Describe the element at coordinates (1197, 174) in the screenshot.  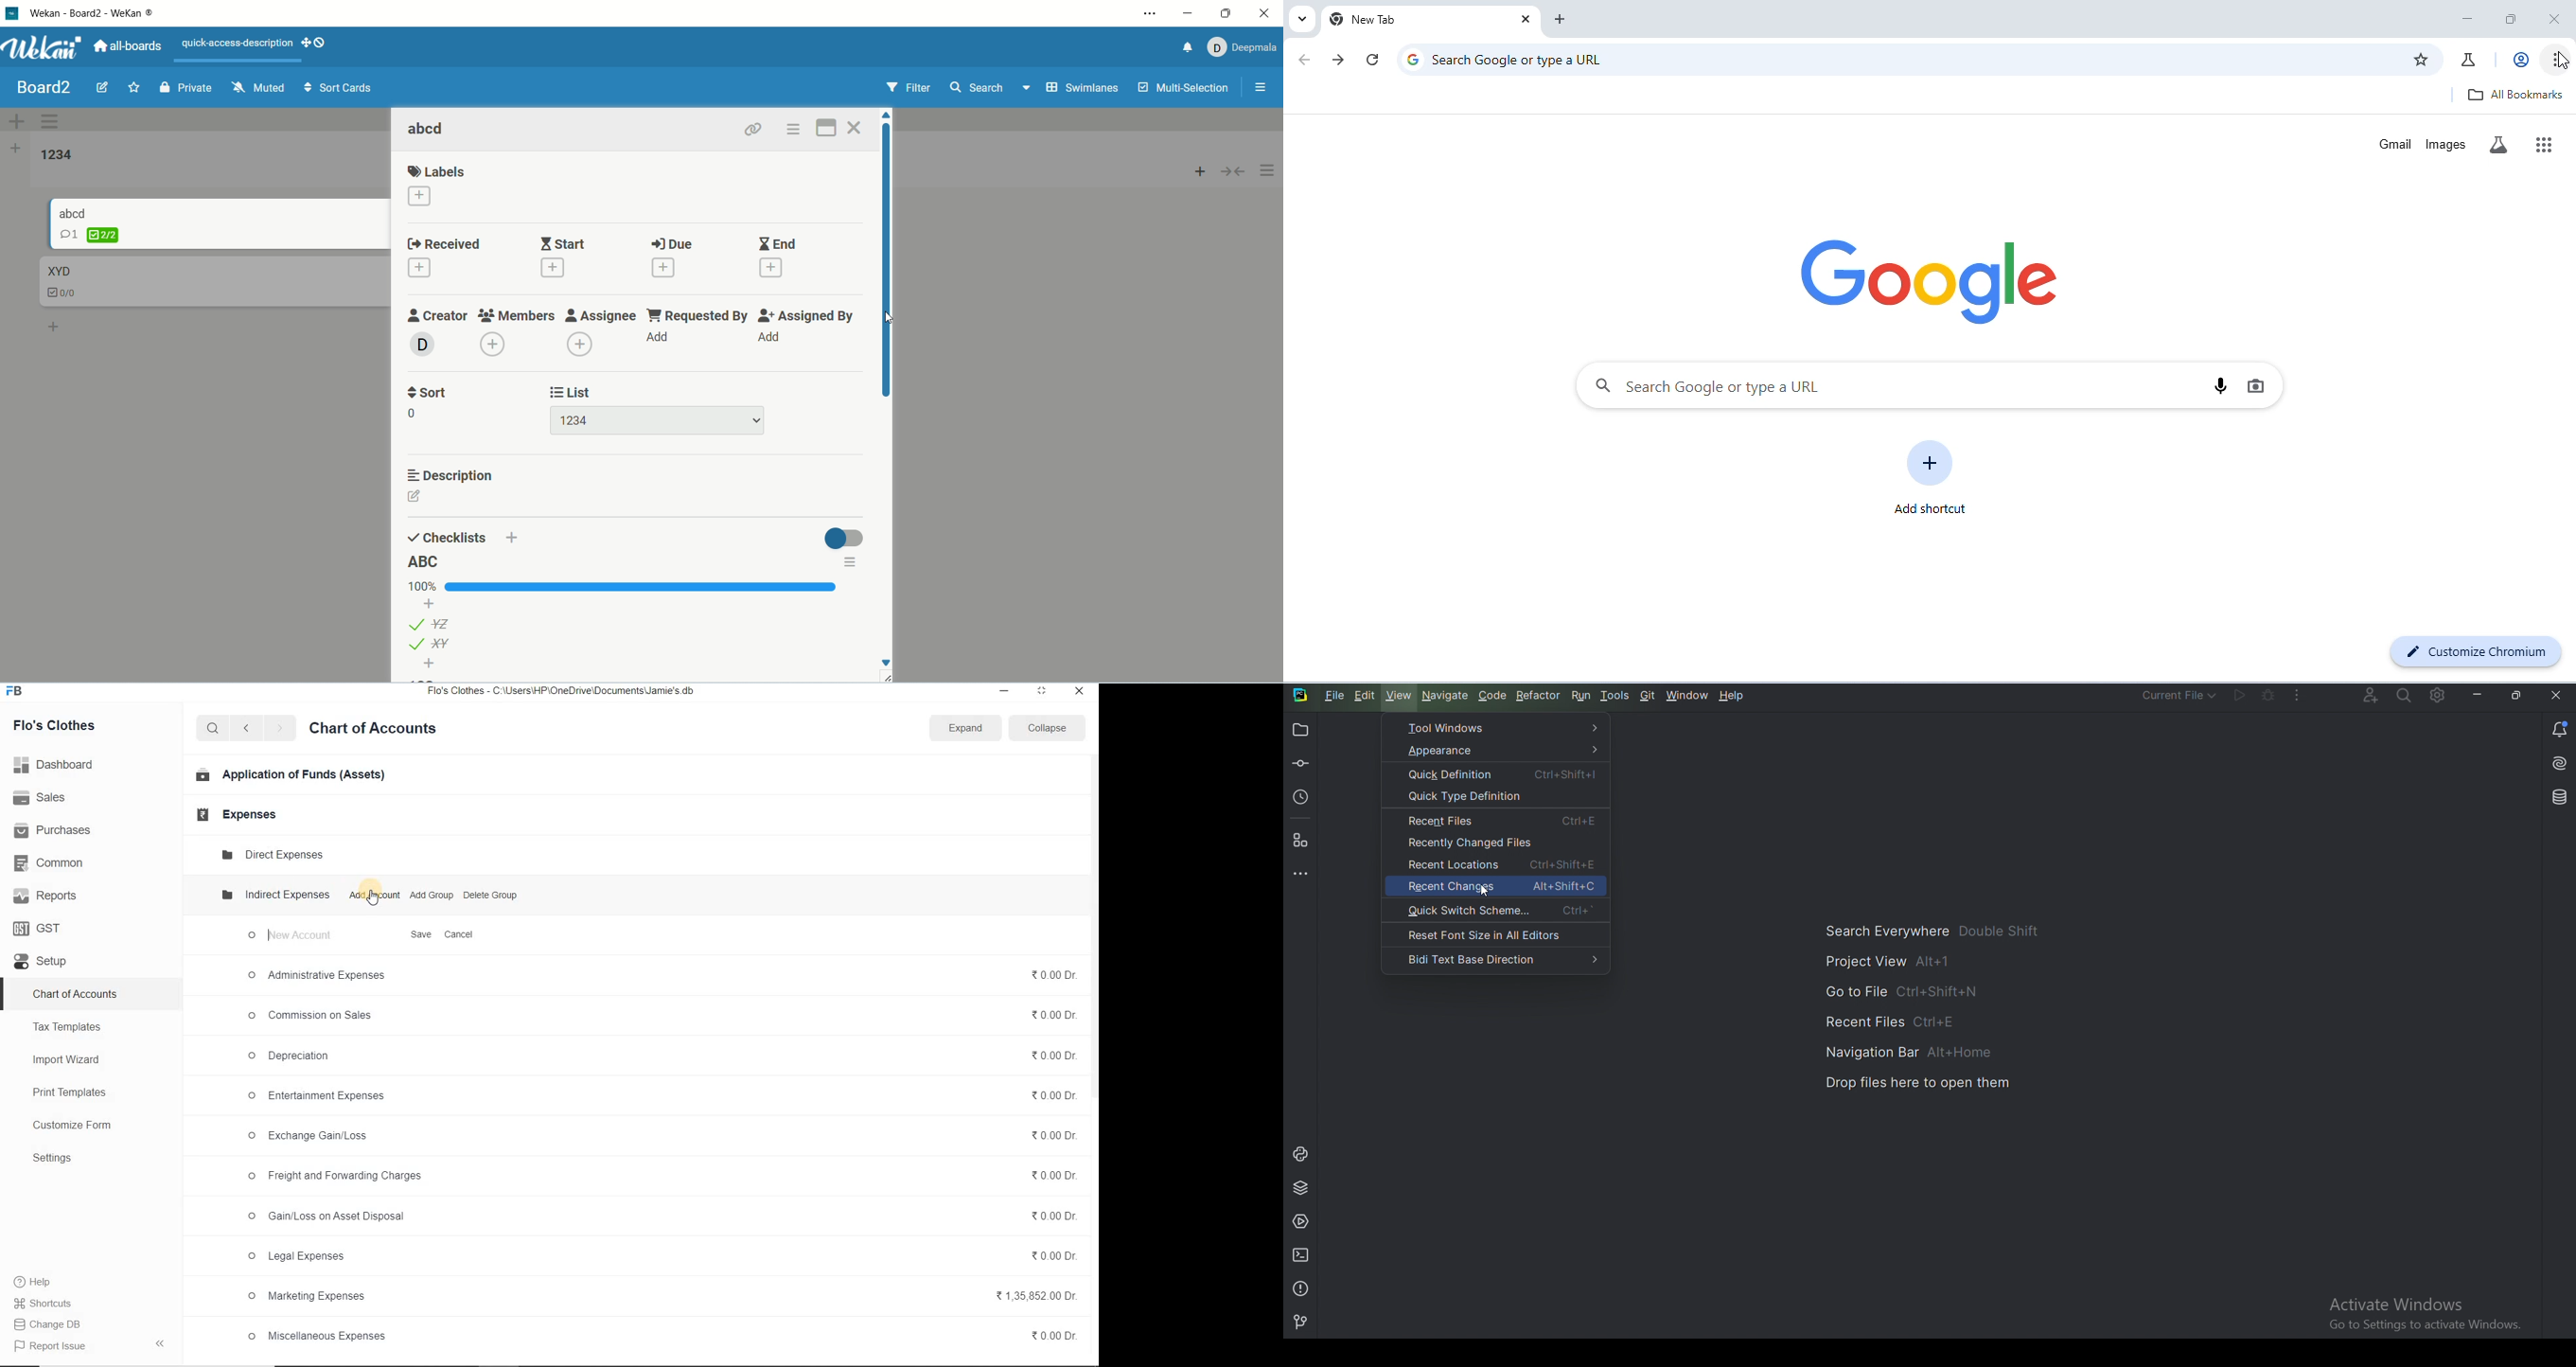
I see `add` at that location.